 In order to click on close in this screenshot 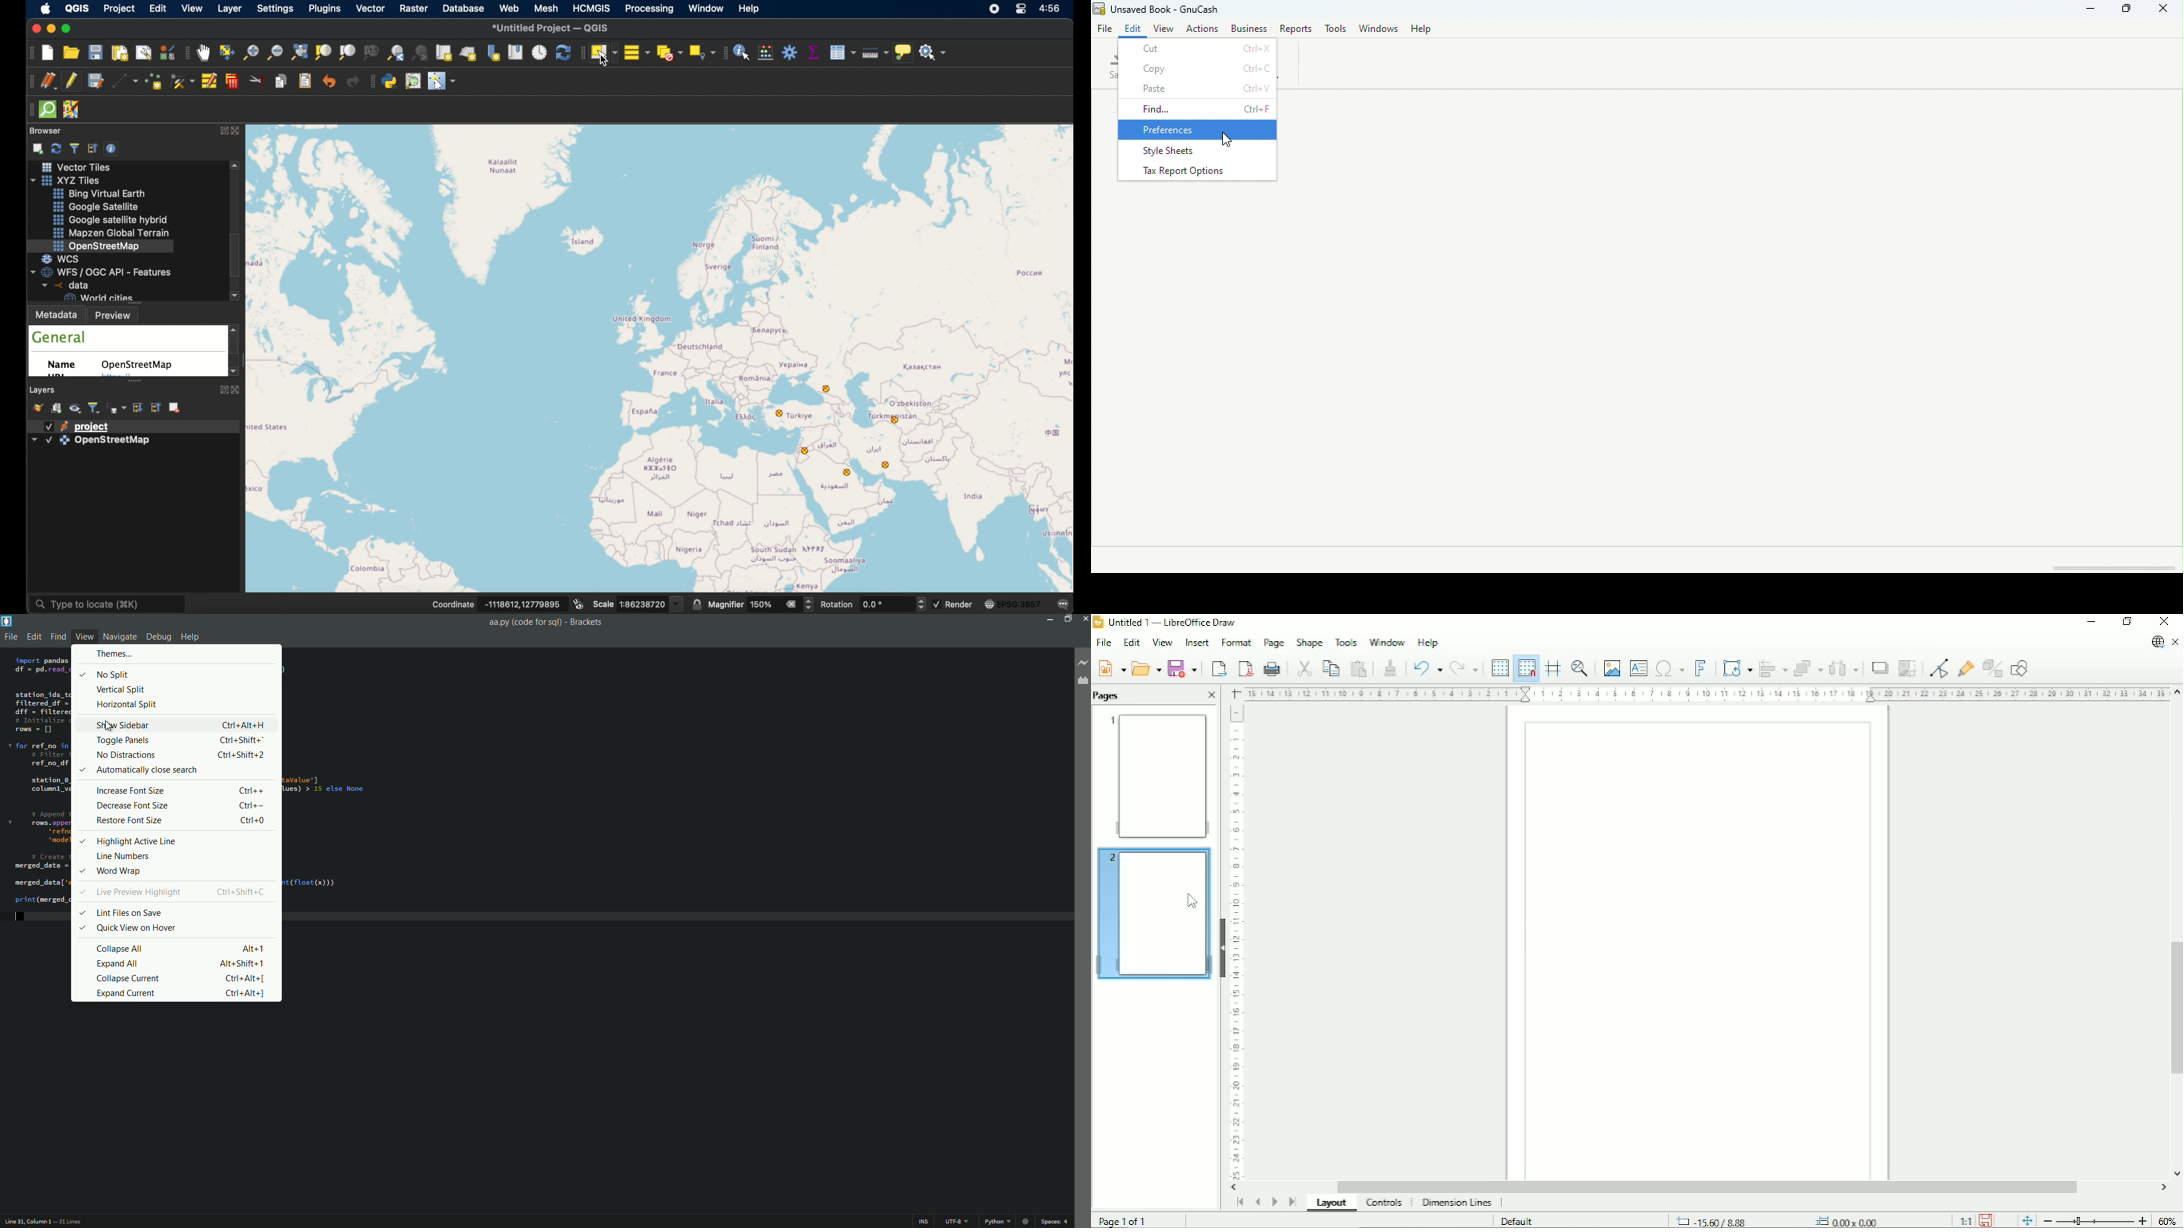, I will do `click(236, 390)`.